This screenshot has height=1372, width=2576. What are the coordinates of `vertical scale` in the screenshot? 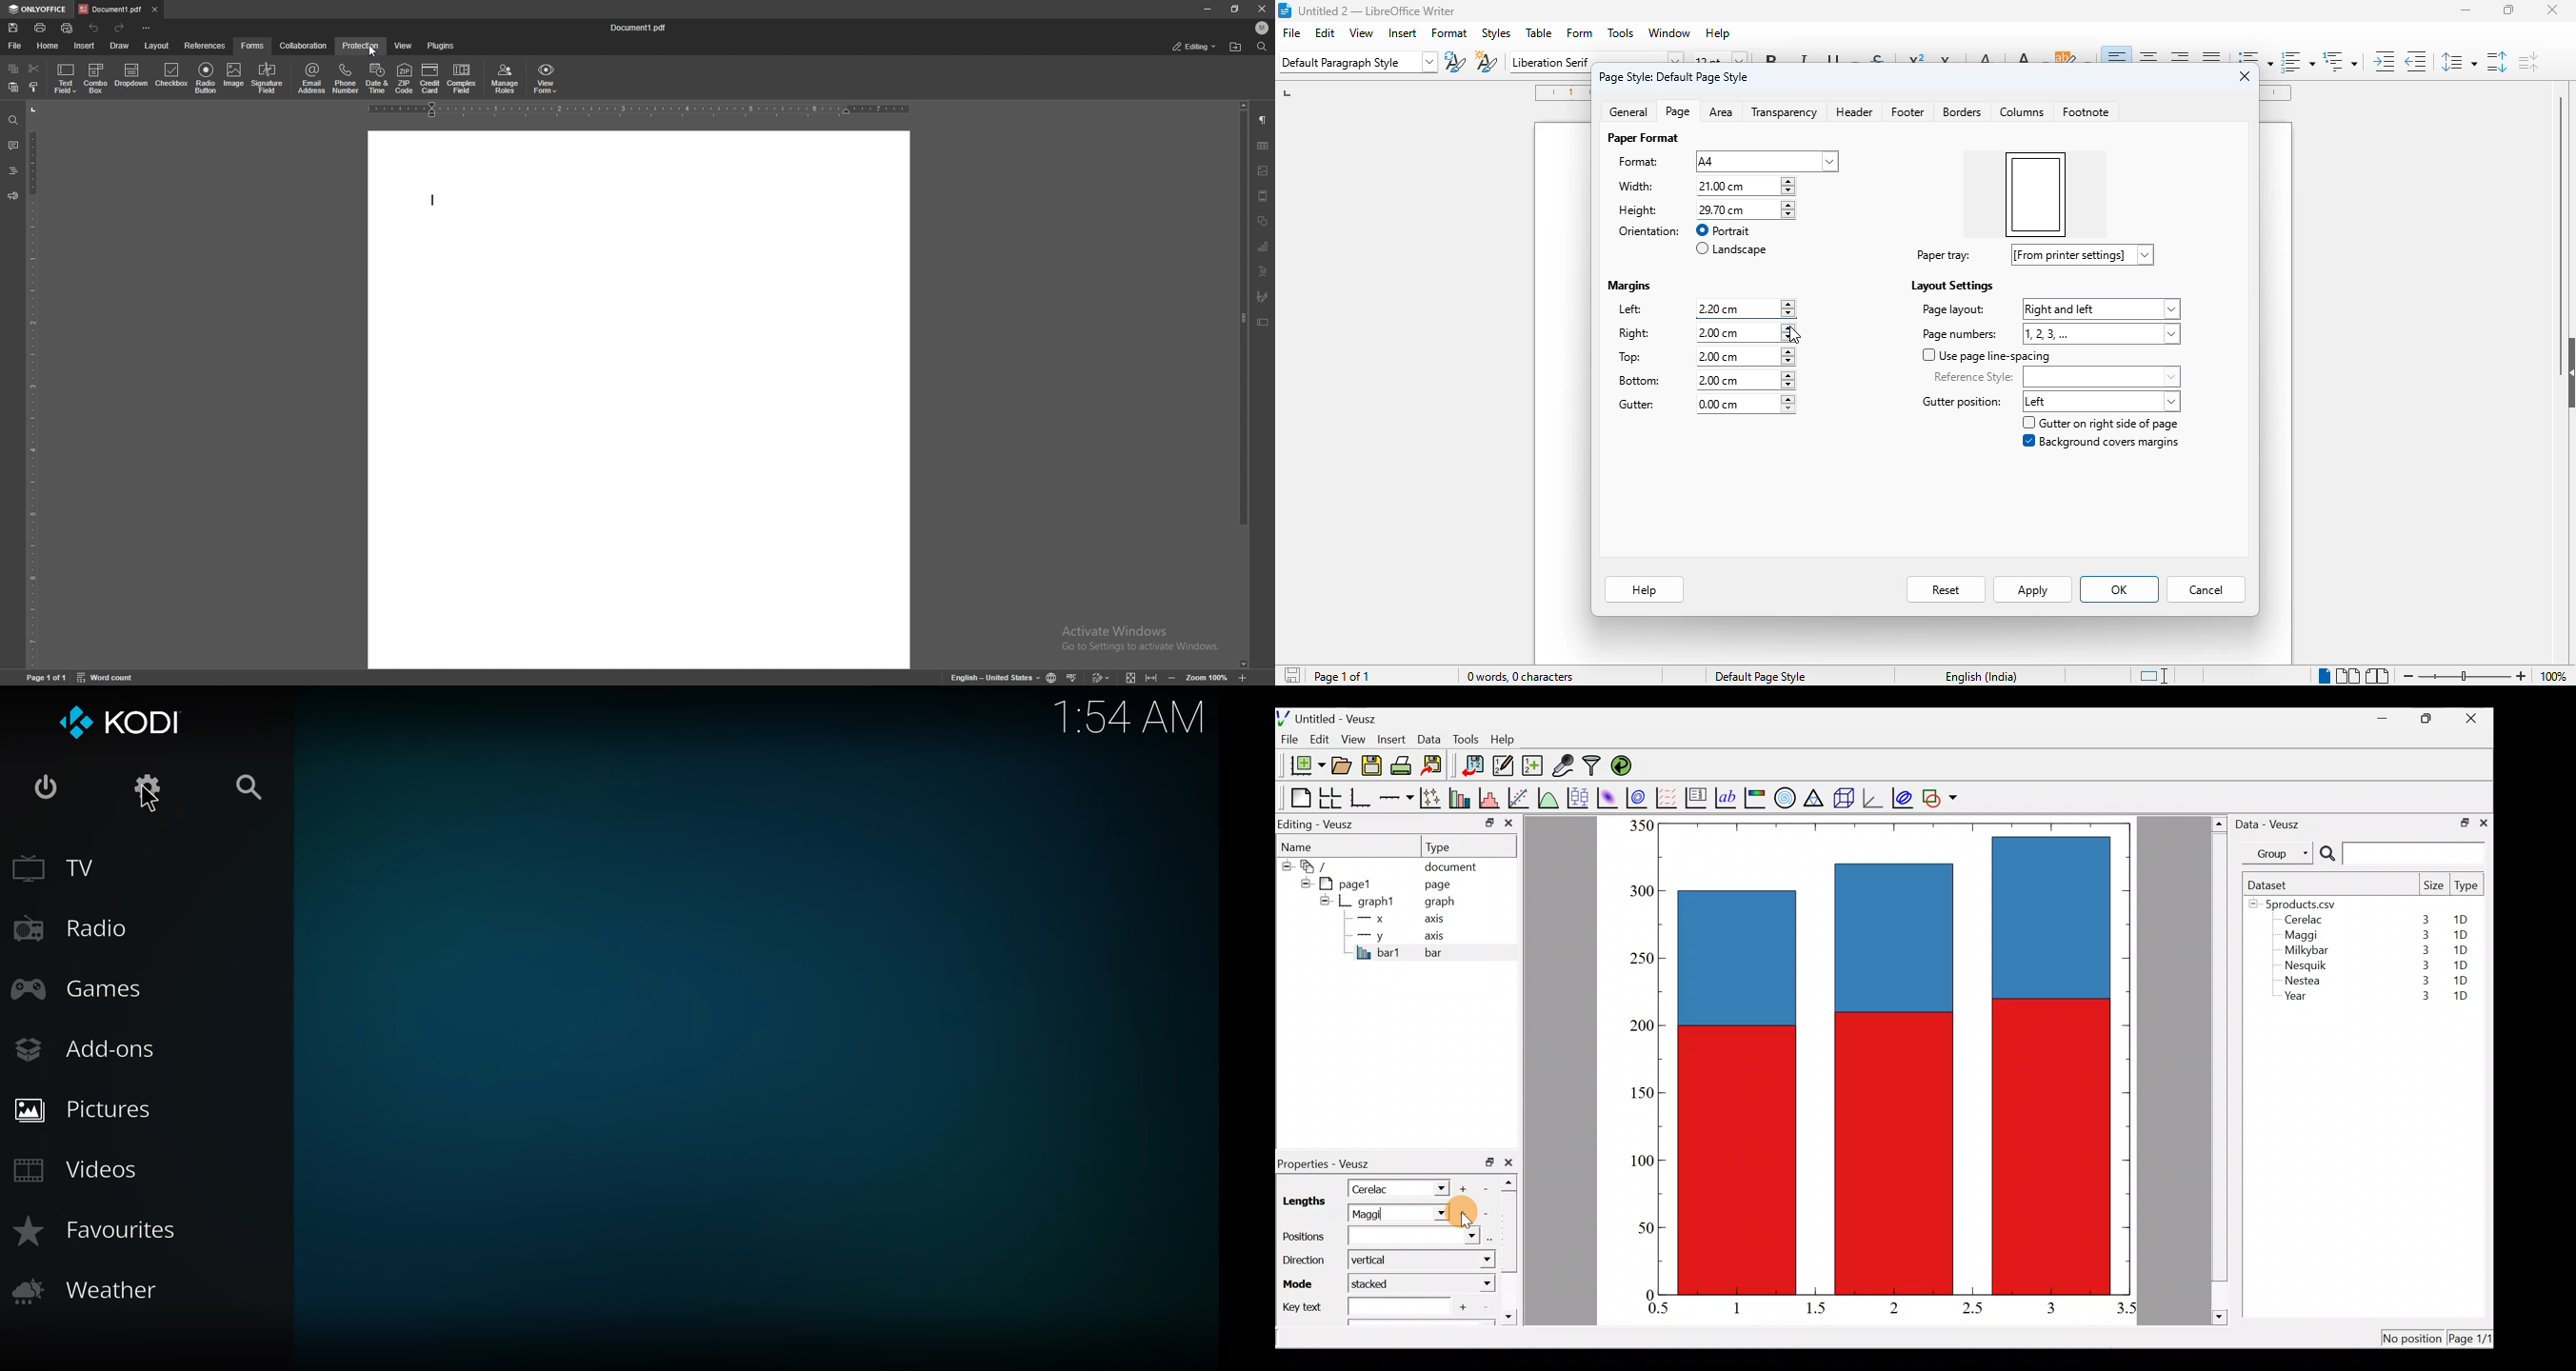 It's located at (32, 385).